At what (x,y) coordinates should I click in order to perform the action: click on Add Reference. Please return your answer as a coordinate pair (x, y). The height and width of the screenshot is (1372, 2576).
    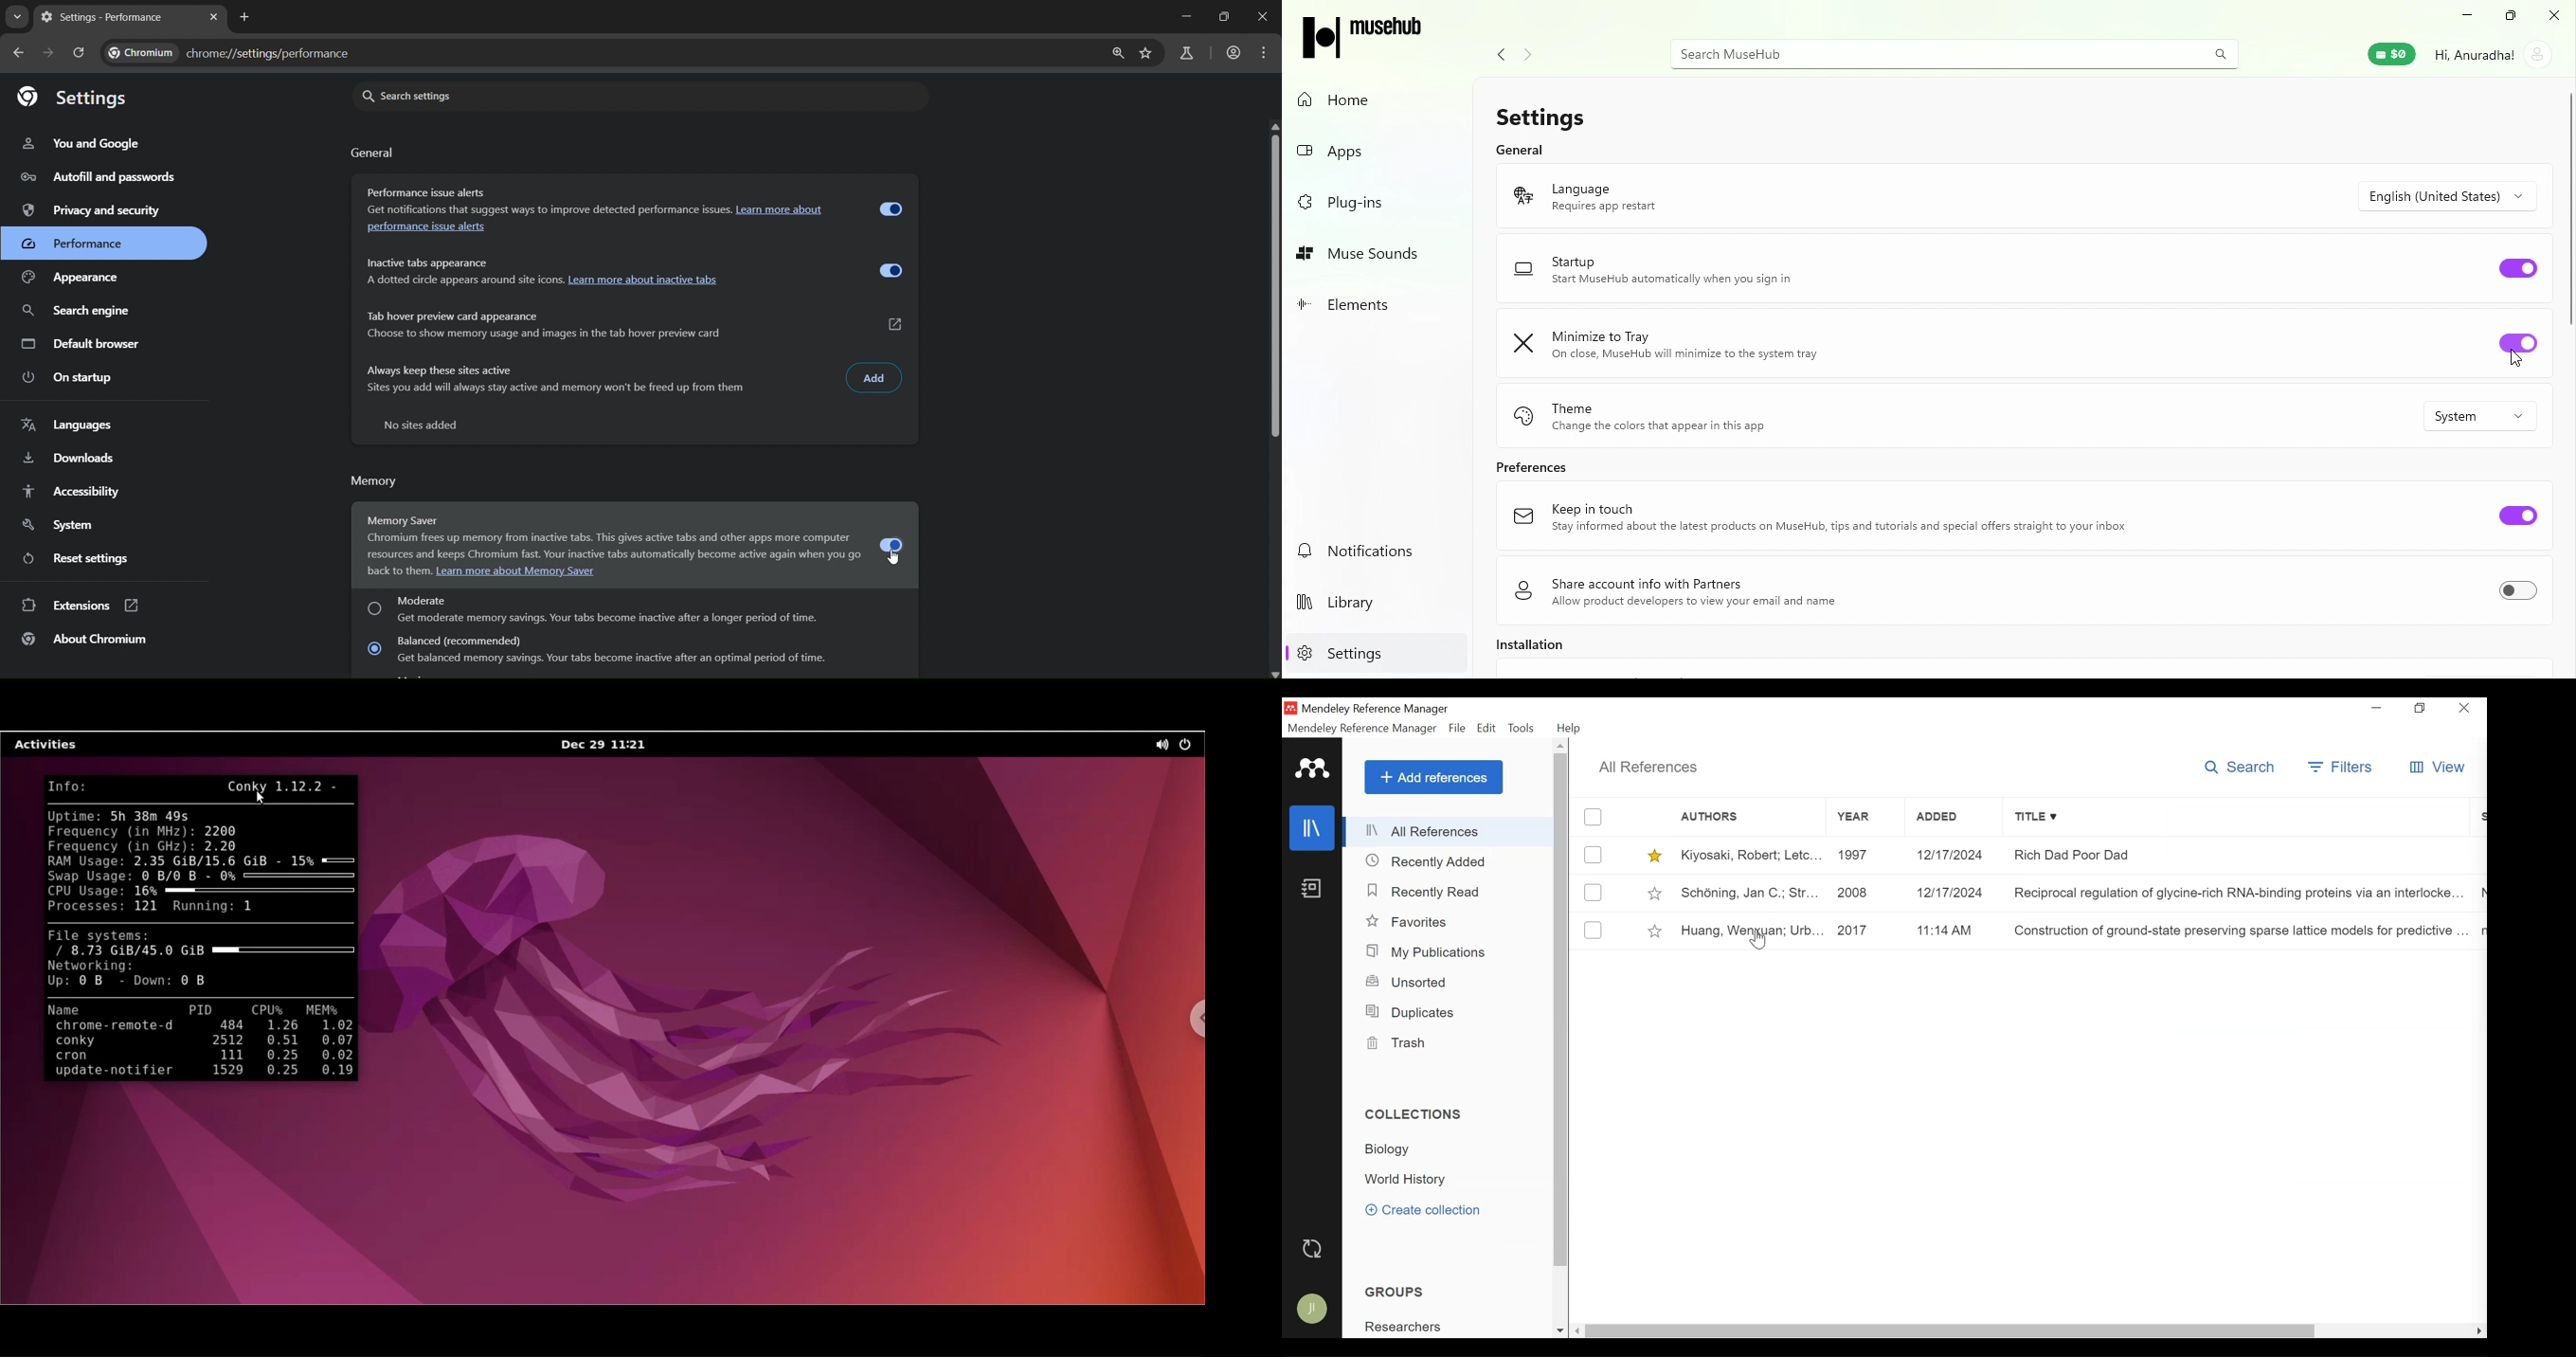
    Looking at the image, I should click on (1434, 777).